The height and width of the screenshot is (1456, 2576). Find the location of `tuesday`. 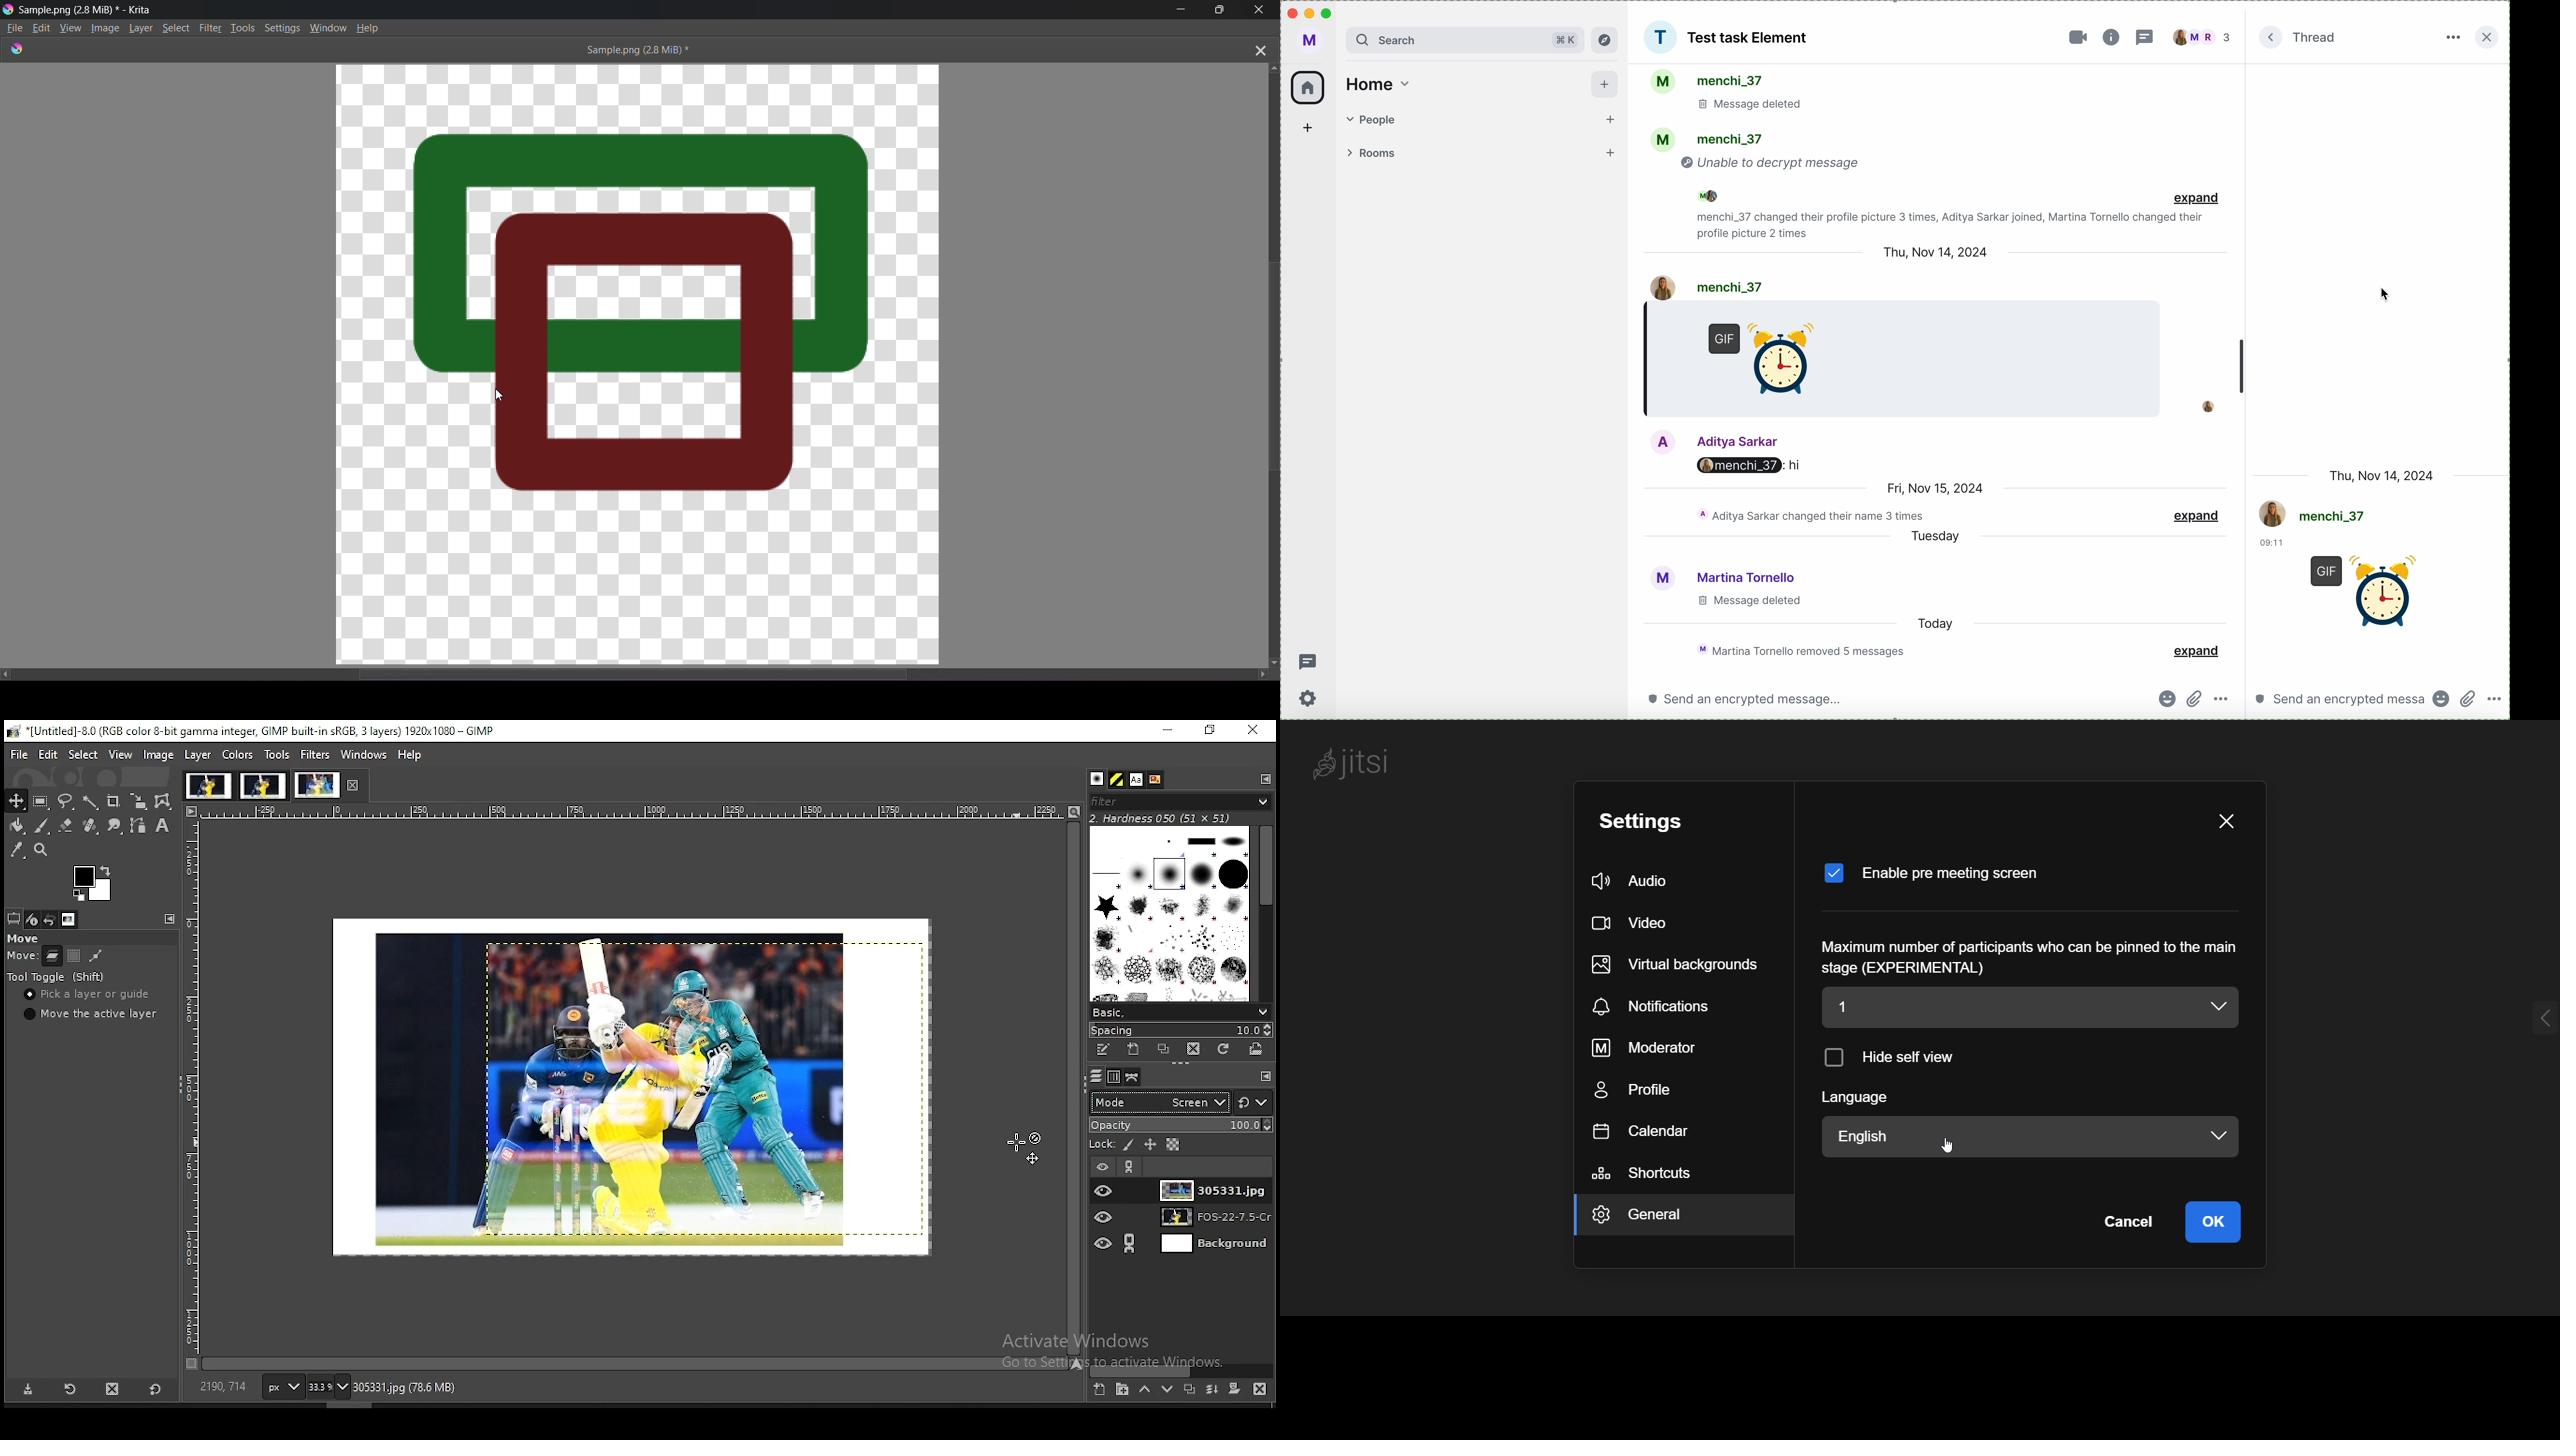

tuesday is located at coordinates (1941, 536).